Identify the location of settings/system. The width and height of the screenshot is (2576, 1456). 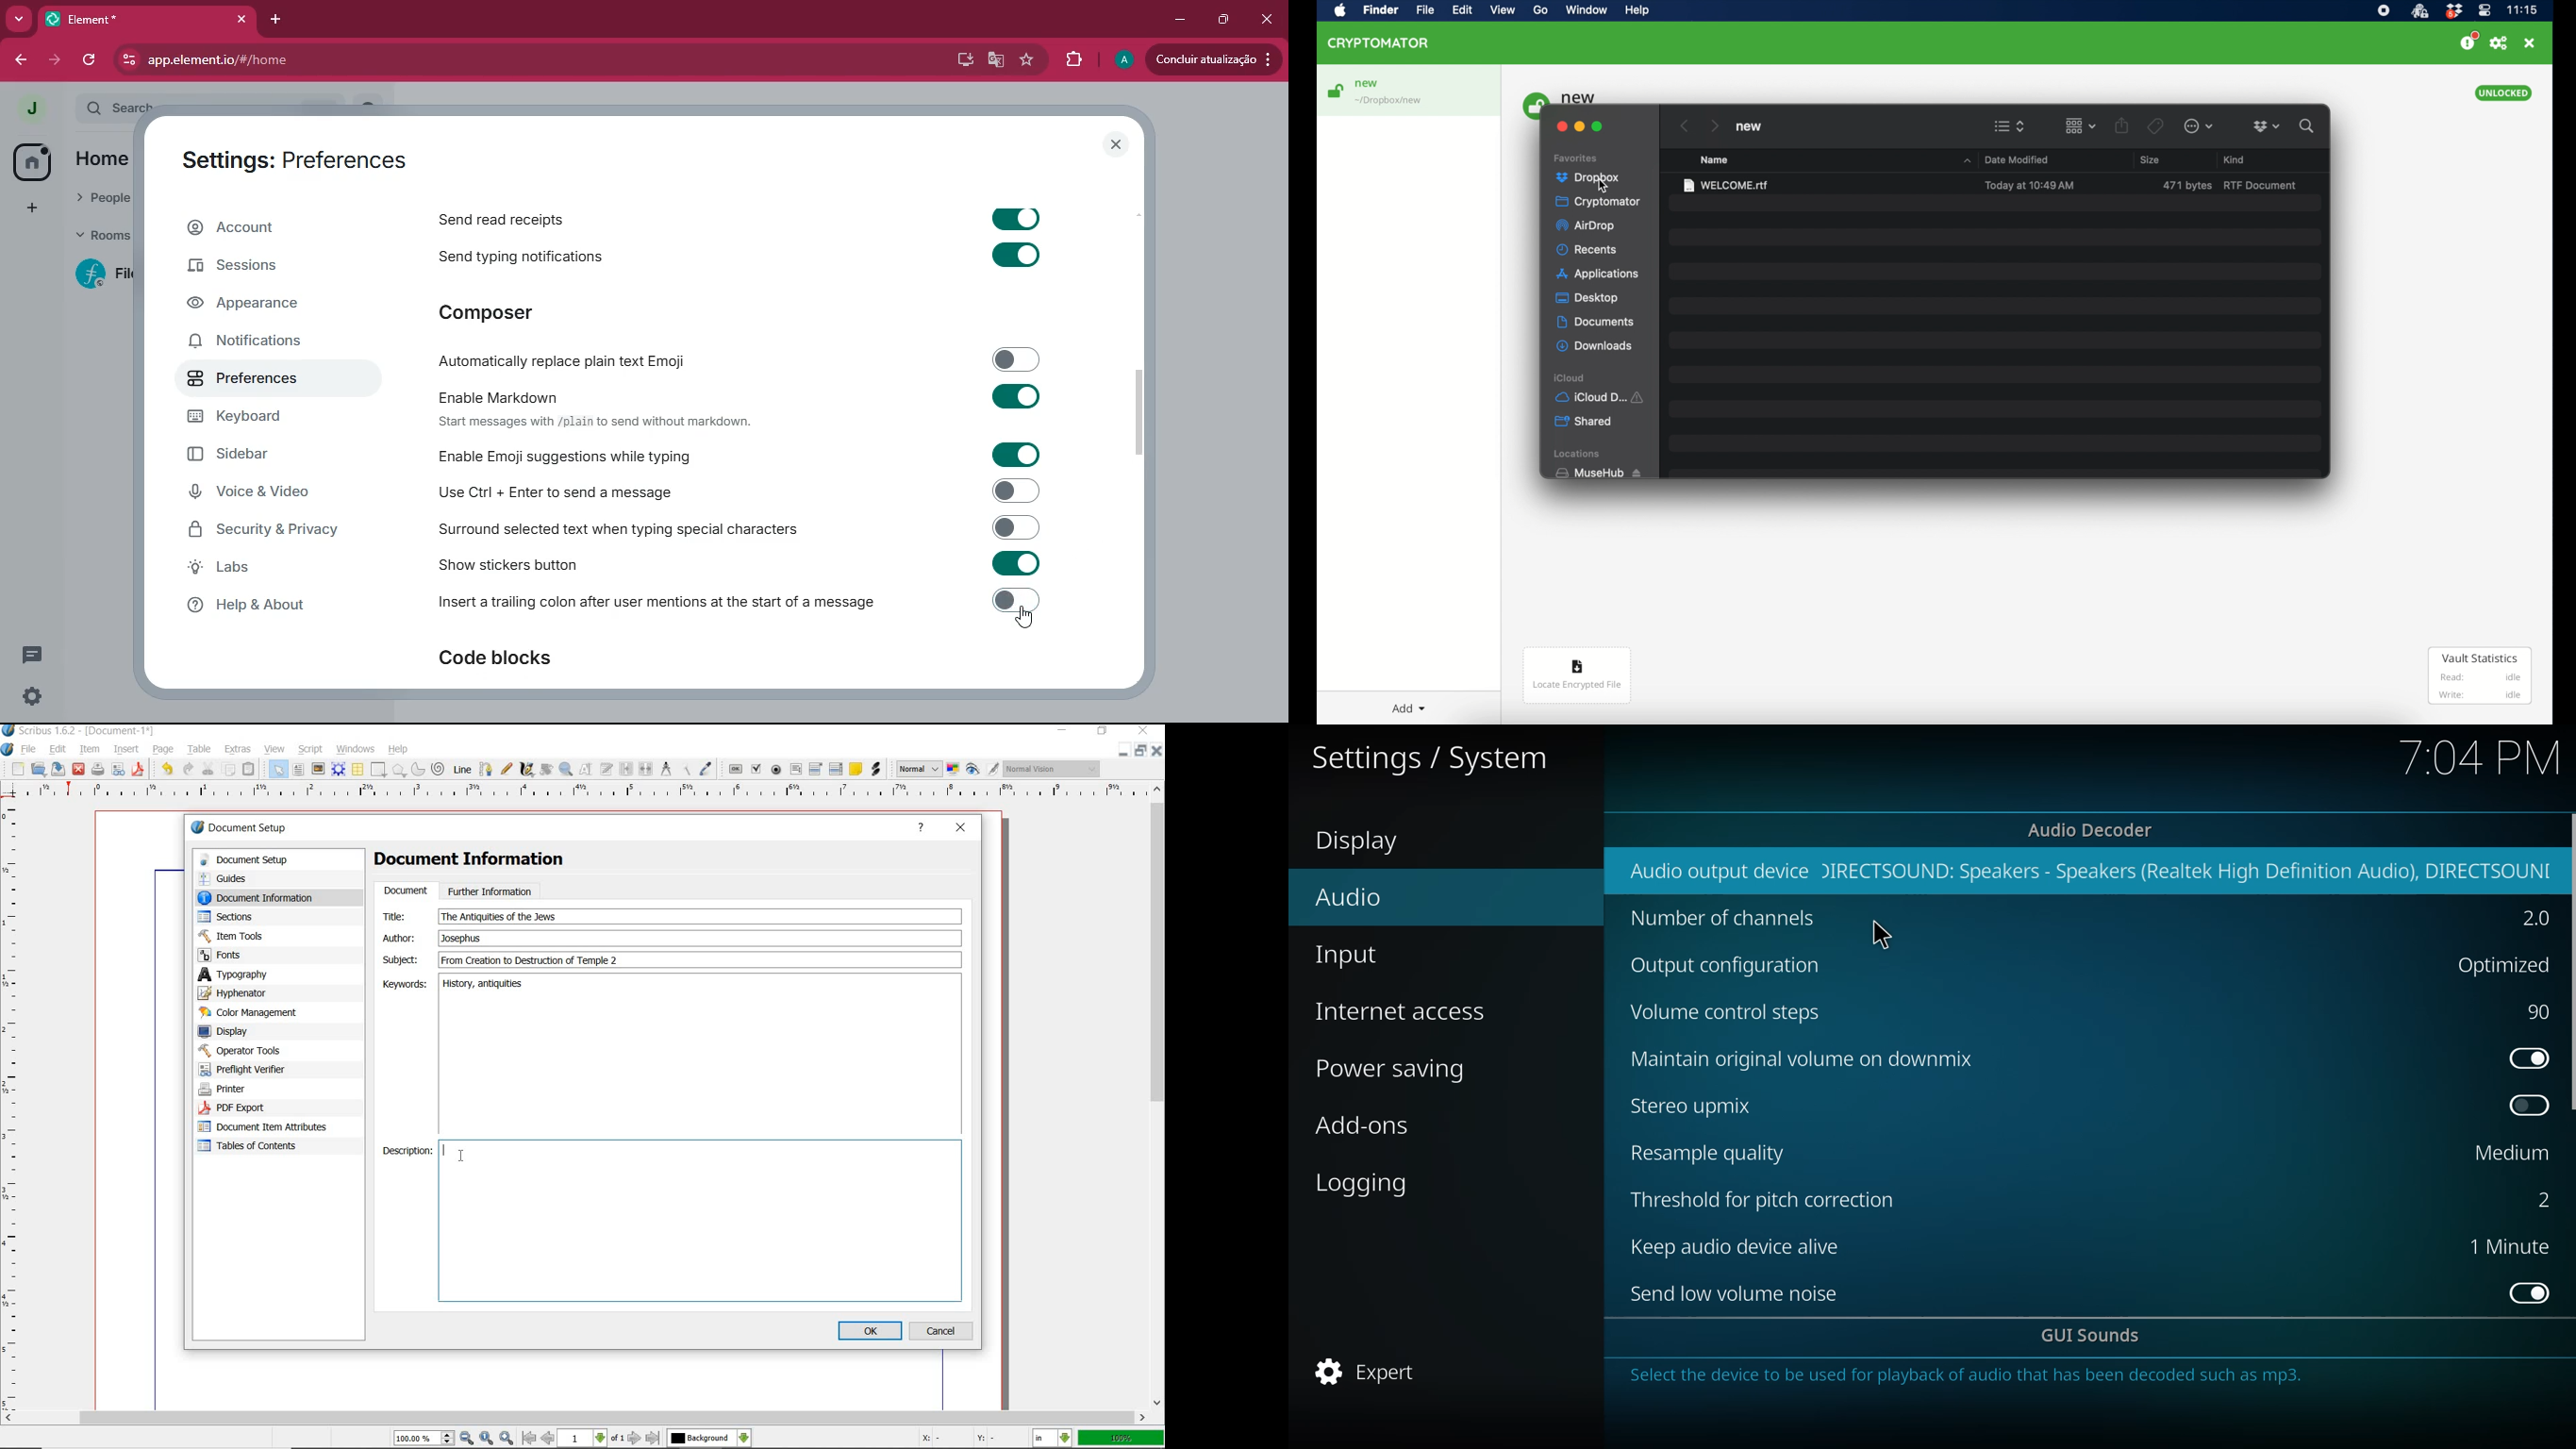
(1427, 759).